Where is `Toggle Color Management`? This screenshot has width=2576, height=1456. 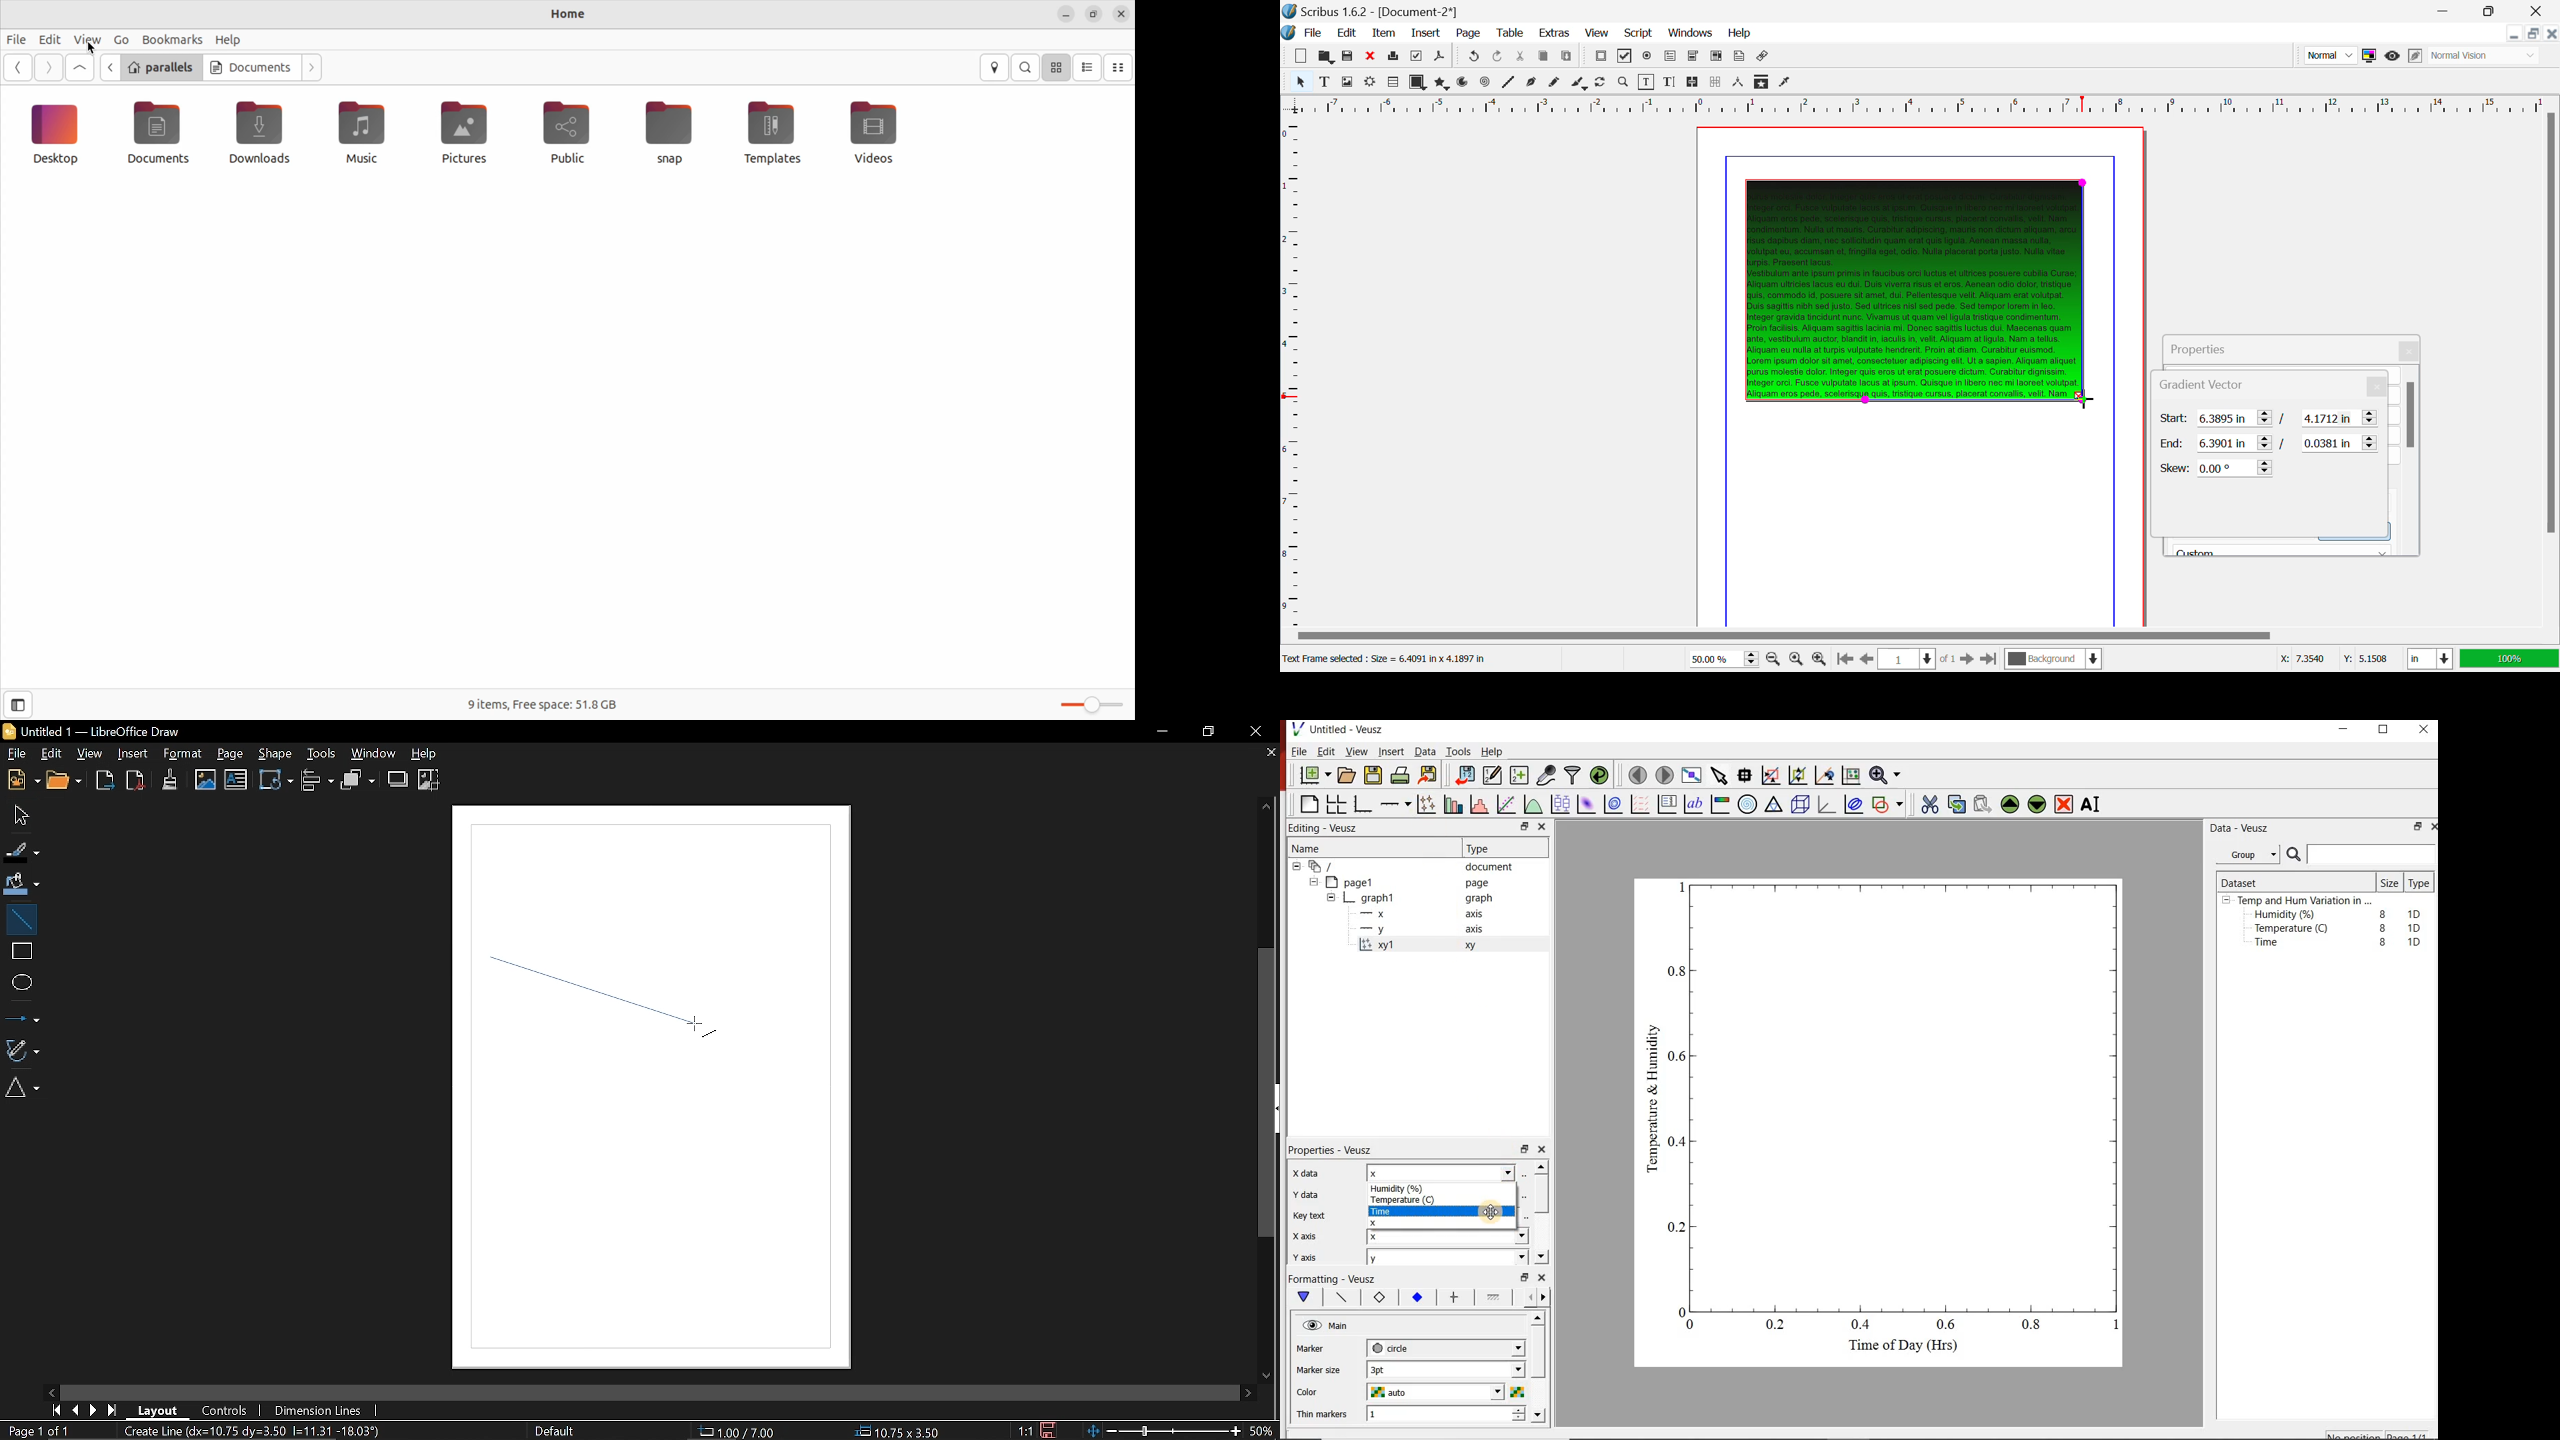
Toggle Color Management is located at coordinates (2369, 55).